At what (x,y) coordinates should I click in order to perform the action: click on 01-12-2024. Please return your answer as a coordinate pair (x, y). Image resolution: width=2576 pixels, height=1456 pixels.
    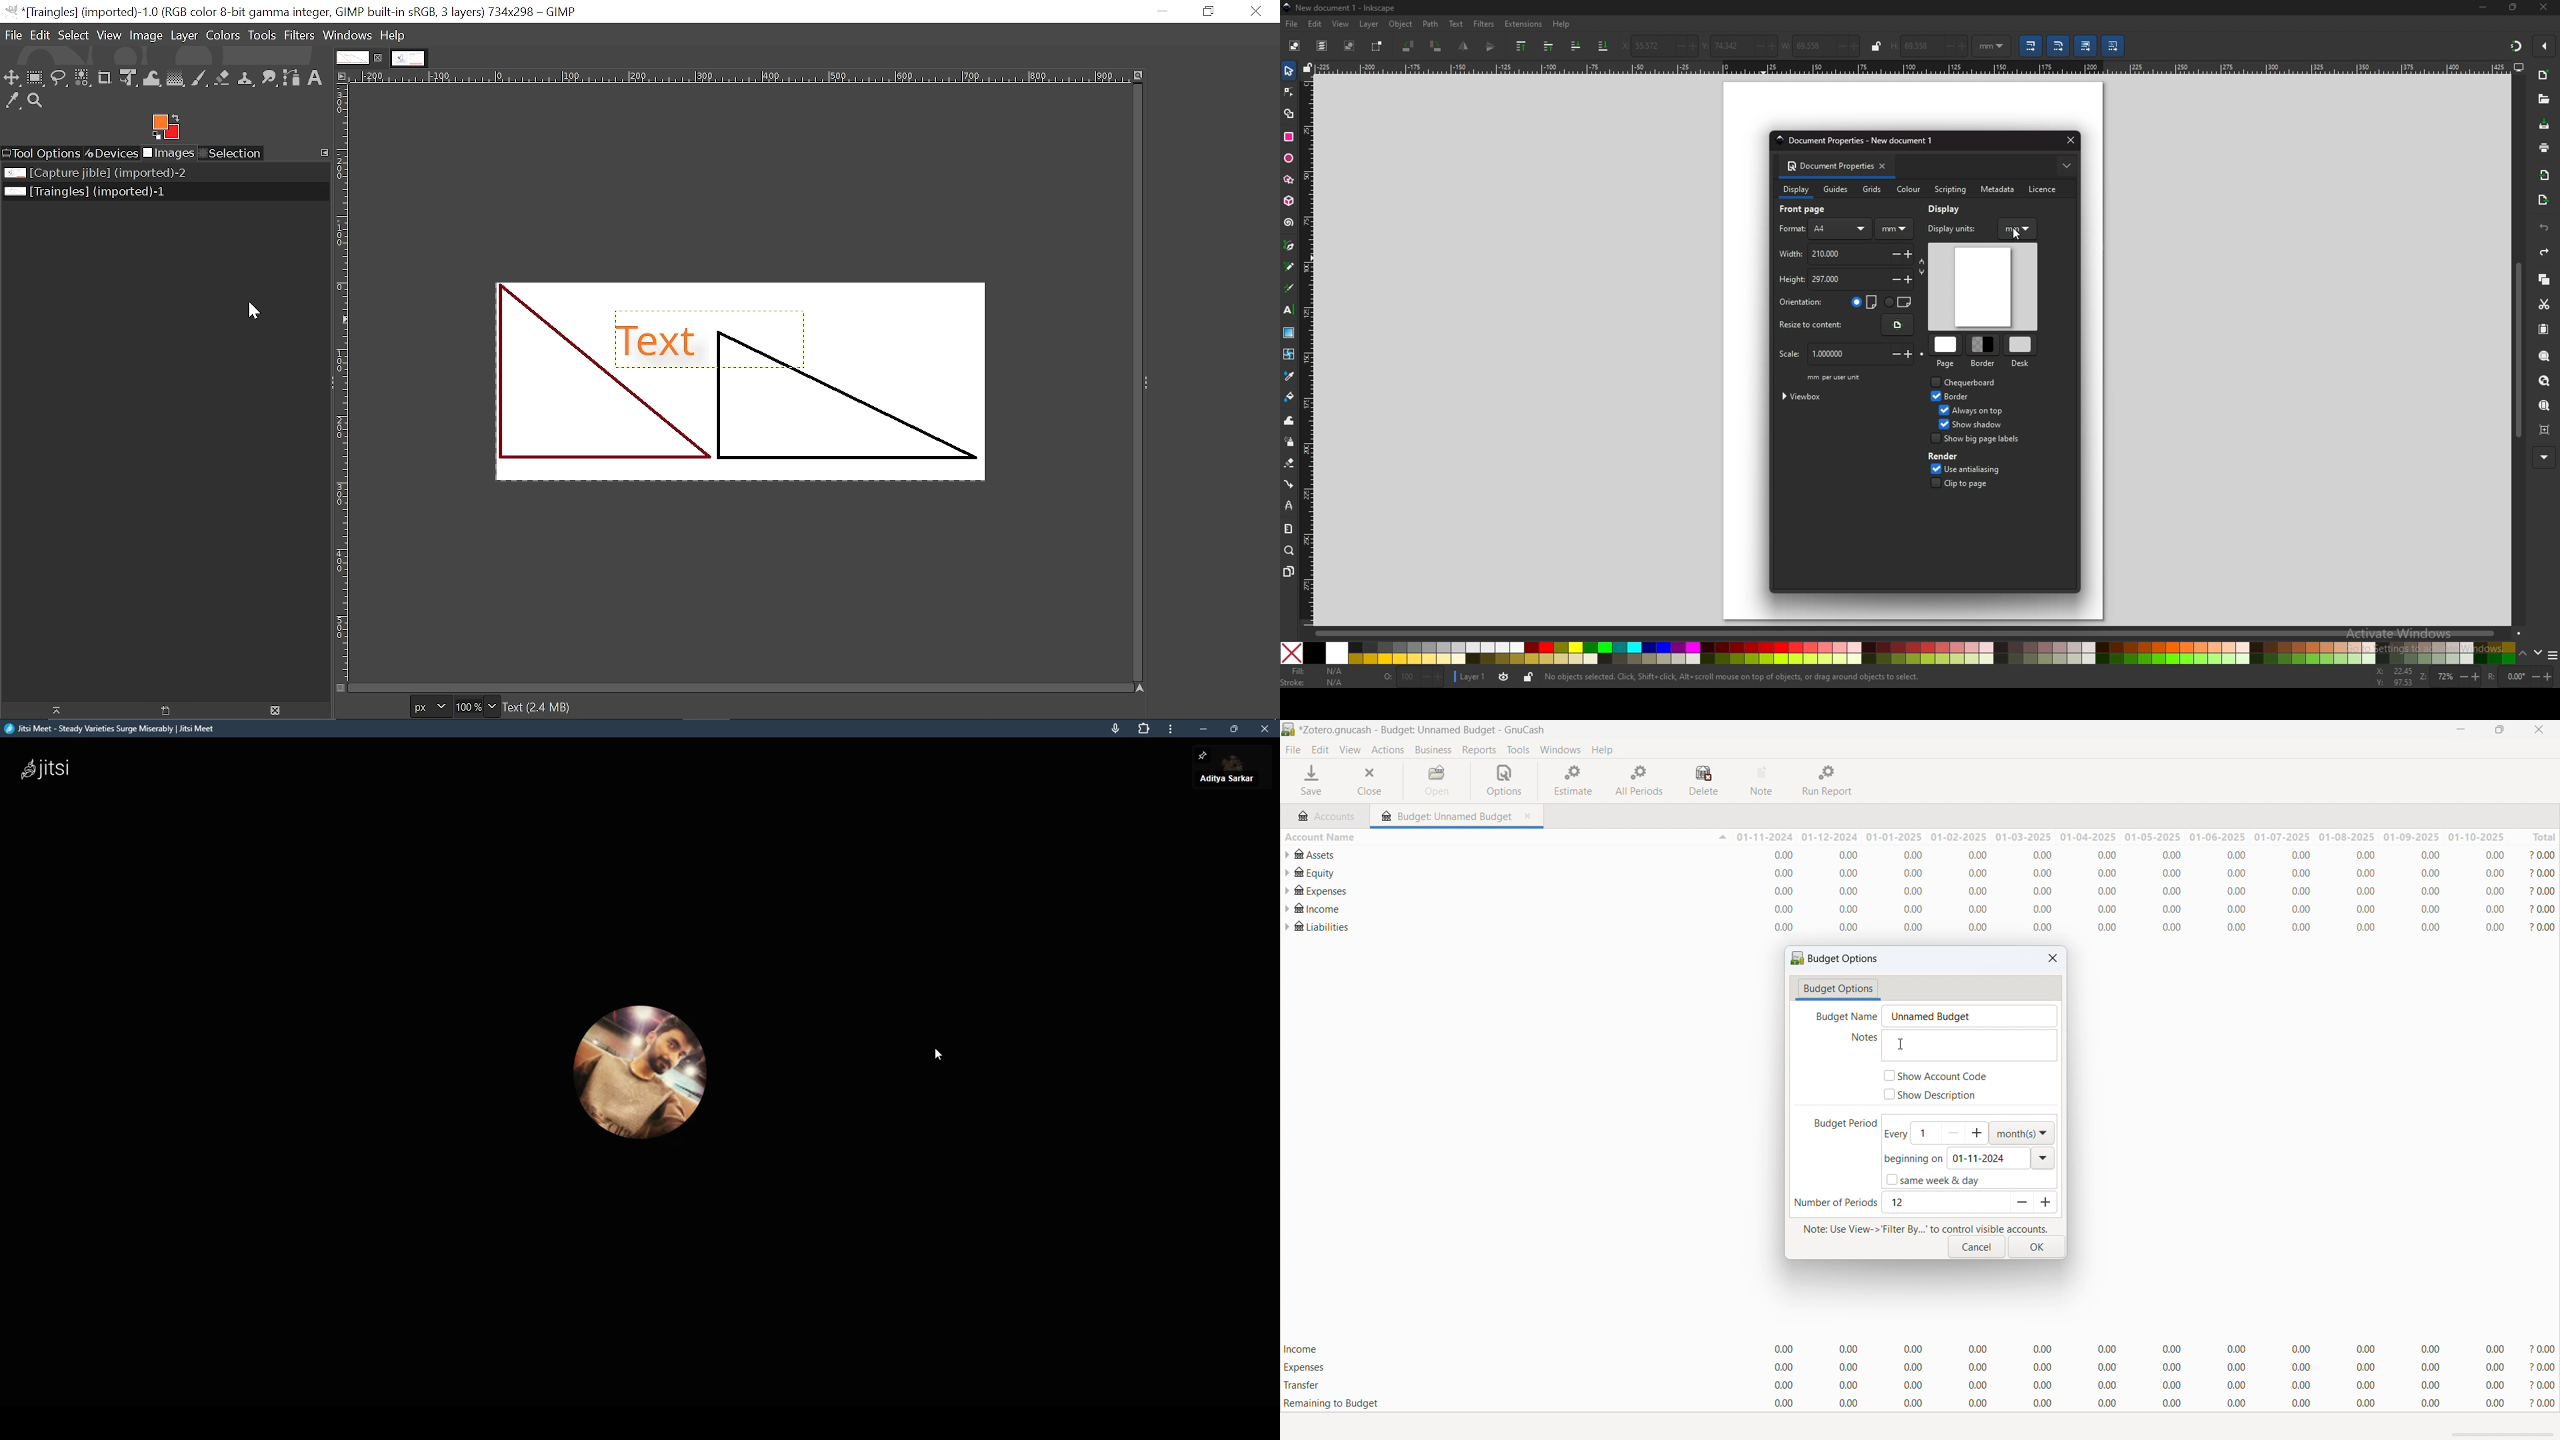
    Looking at the image, I should click on (1832, 837).